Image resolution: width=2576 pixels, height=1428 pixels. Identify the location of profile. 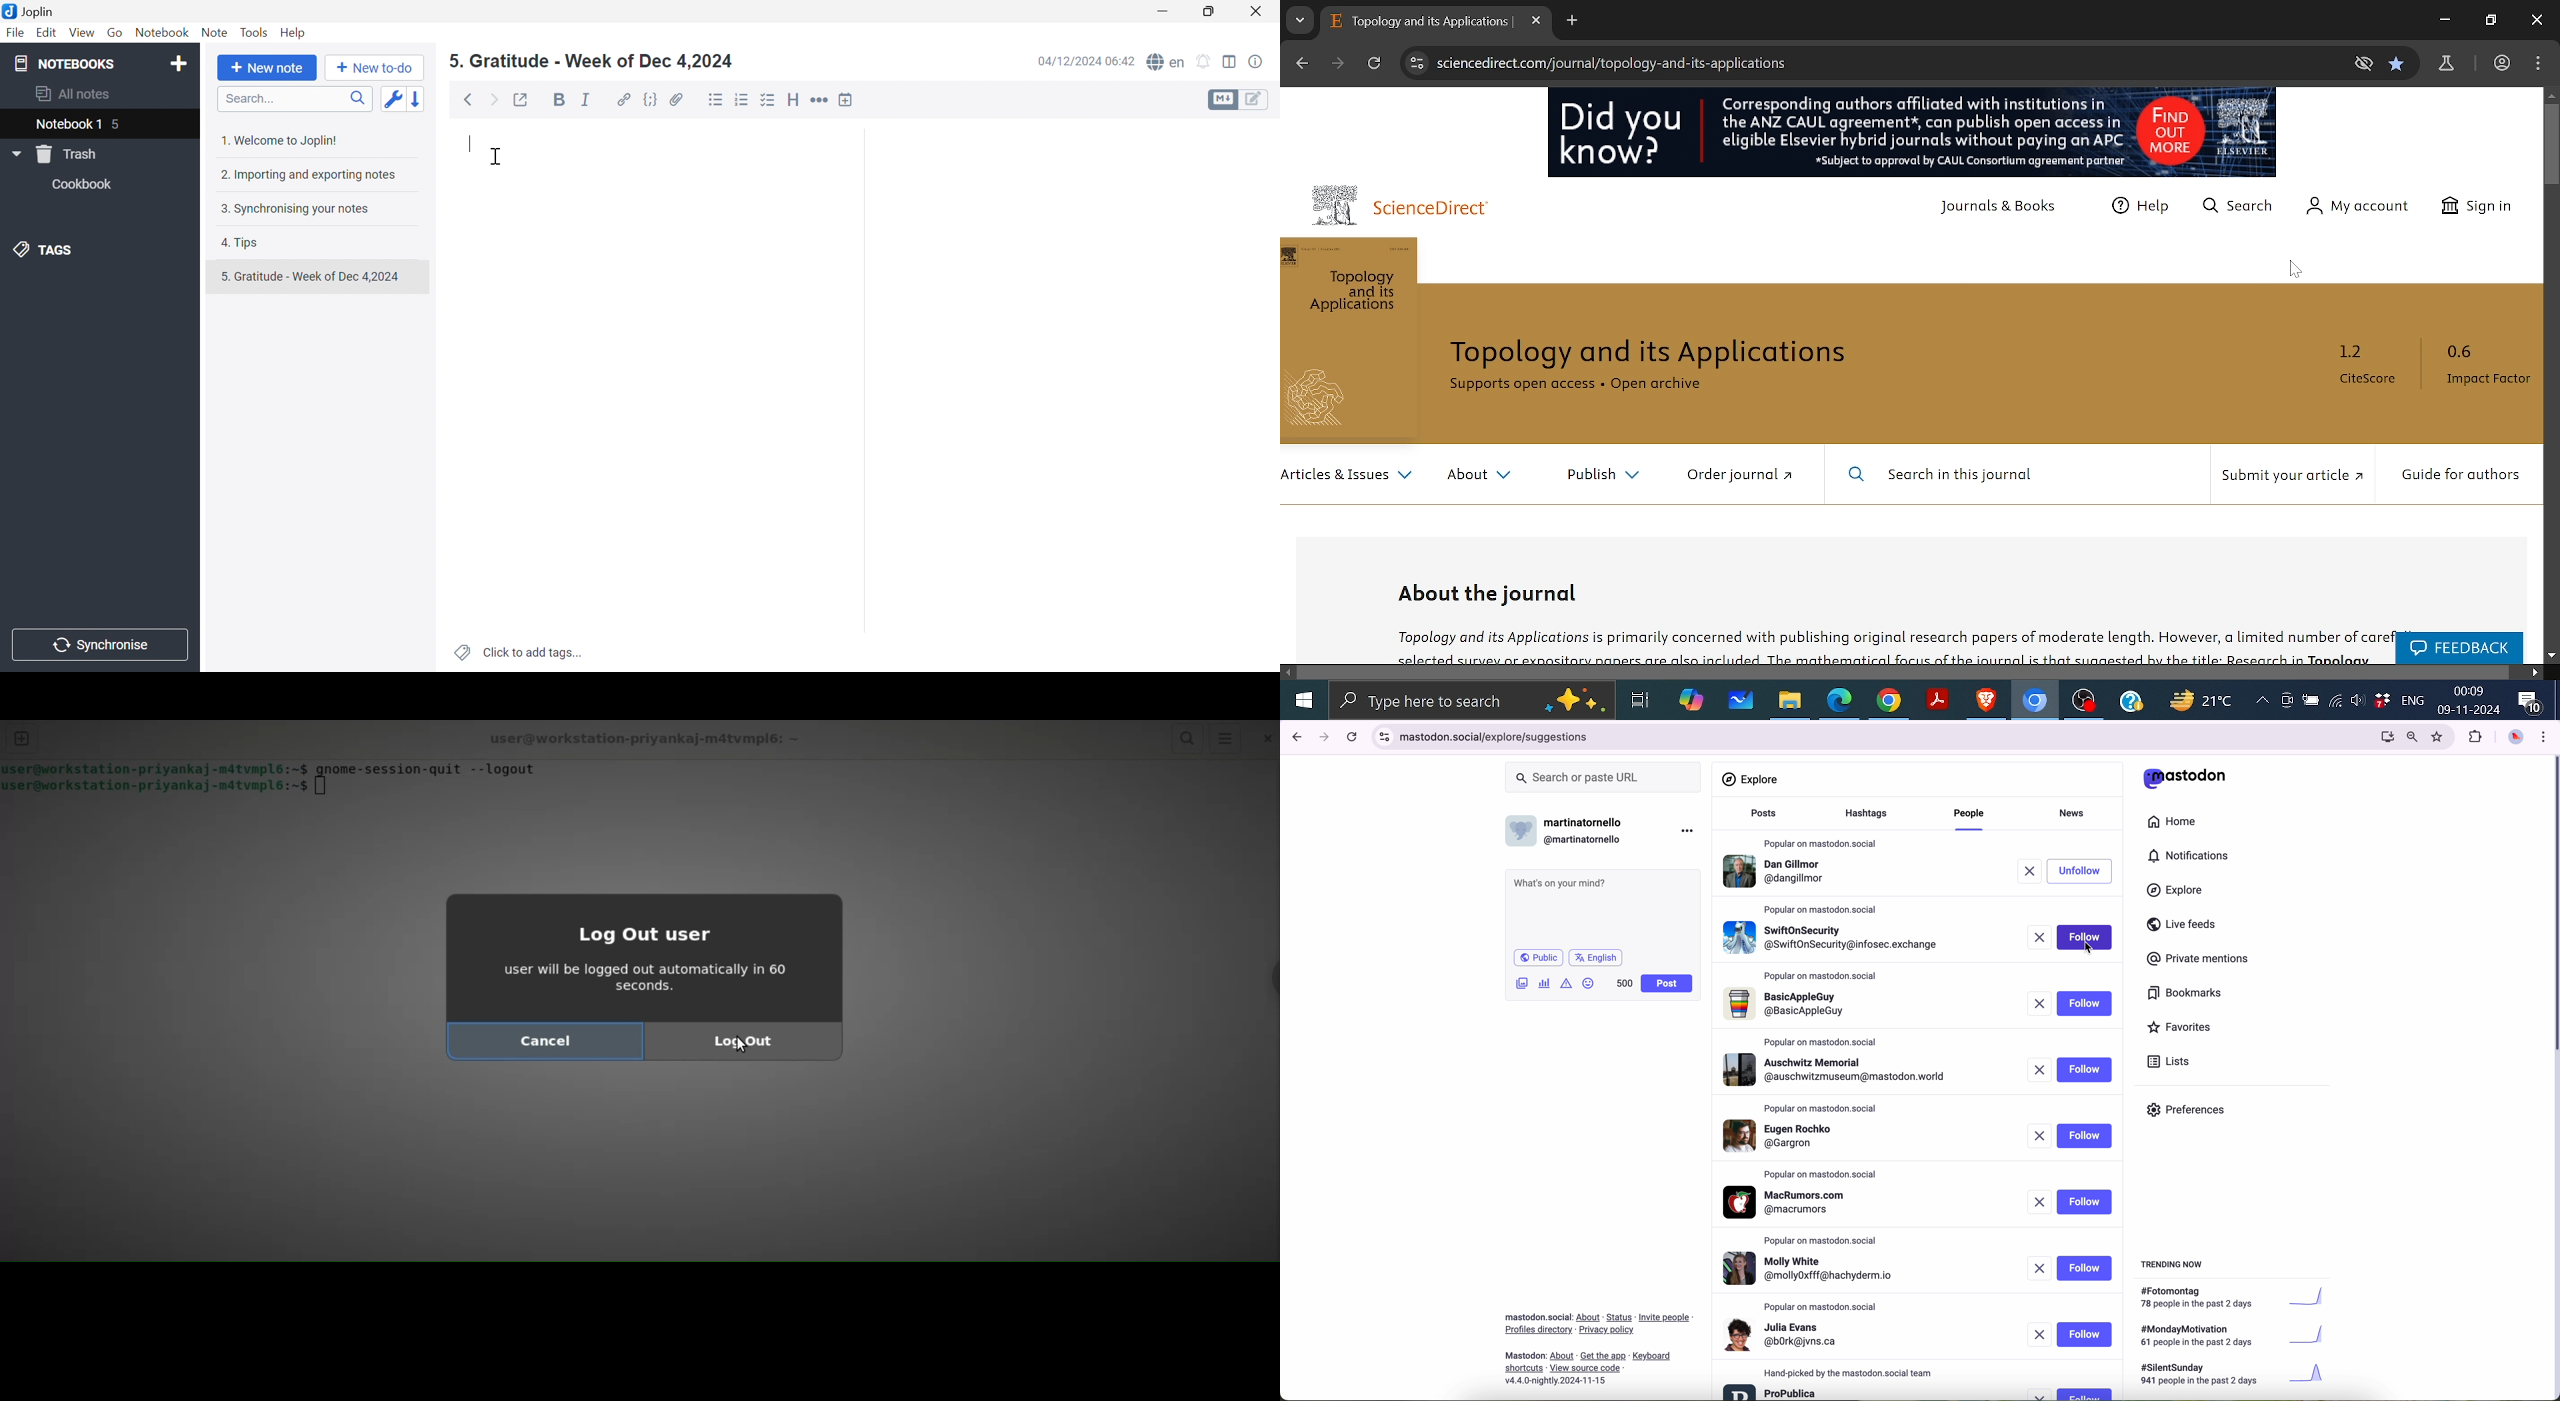
(1834, 935).